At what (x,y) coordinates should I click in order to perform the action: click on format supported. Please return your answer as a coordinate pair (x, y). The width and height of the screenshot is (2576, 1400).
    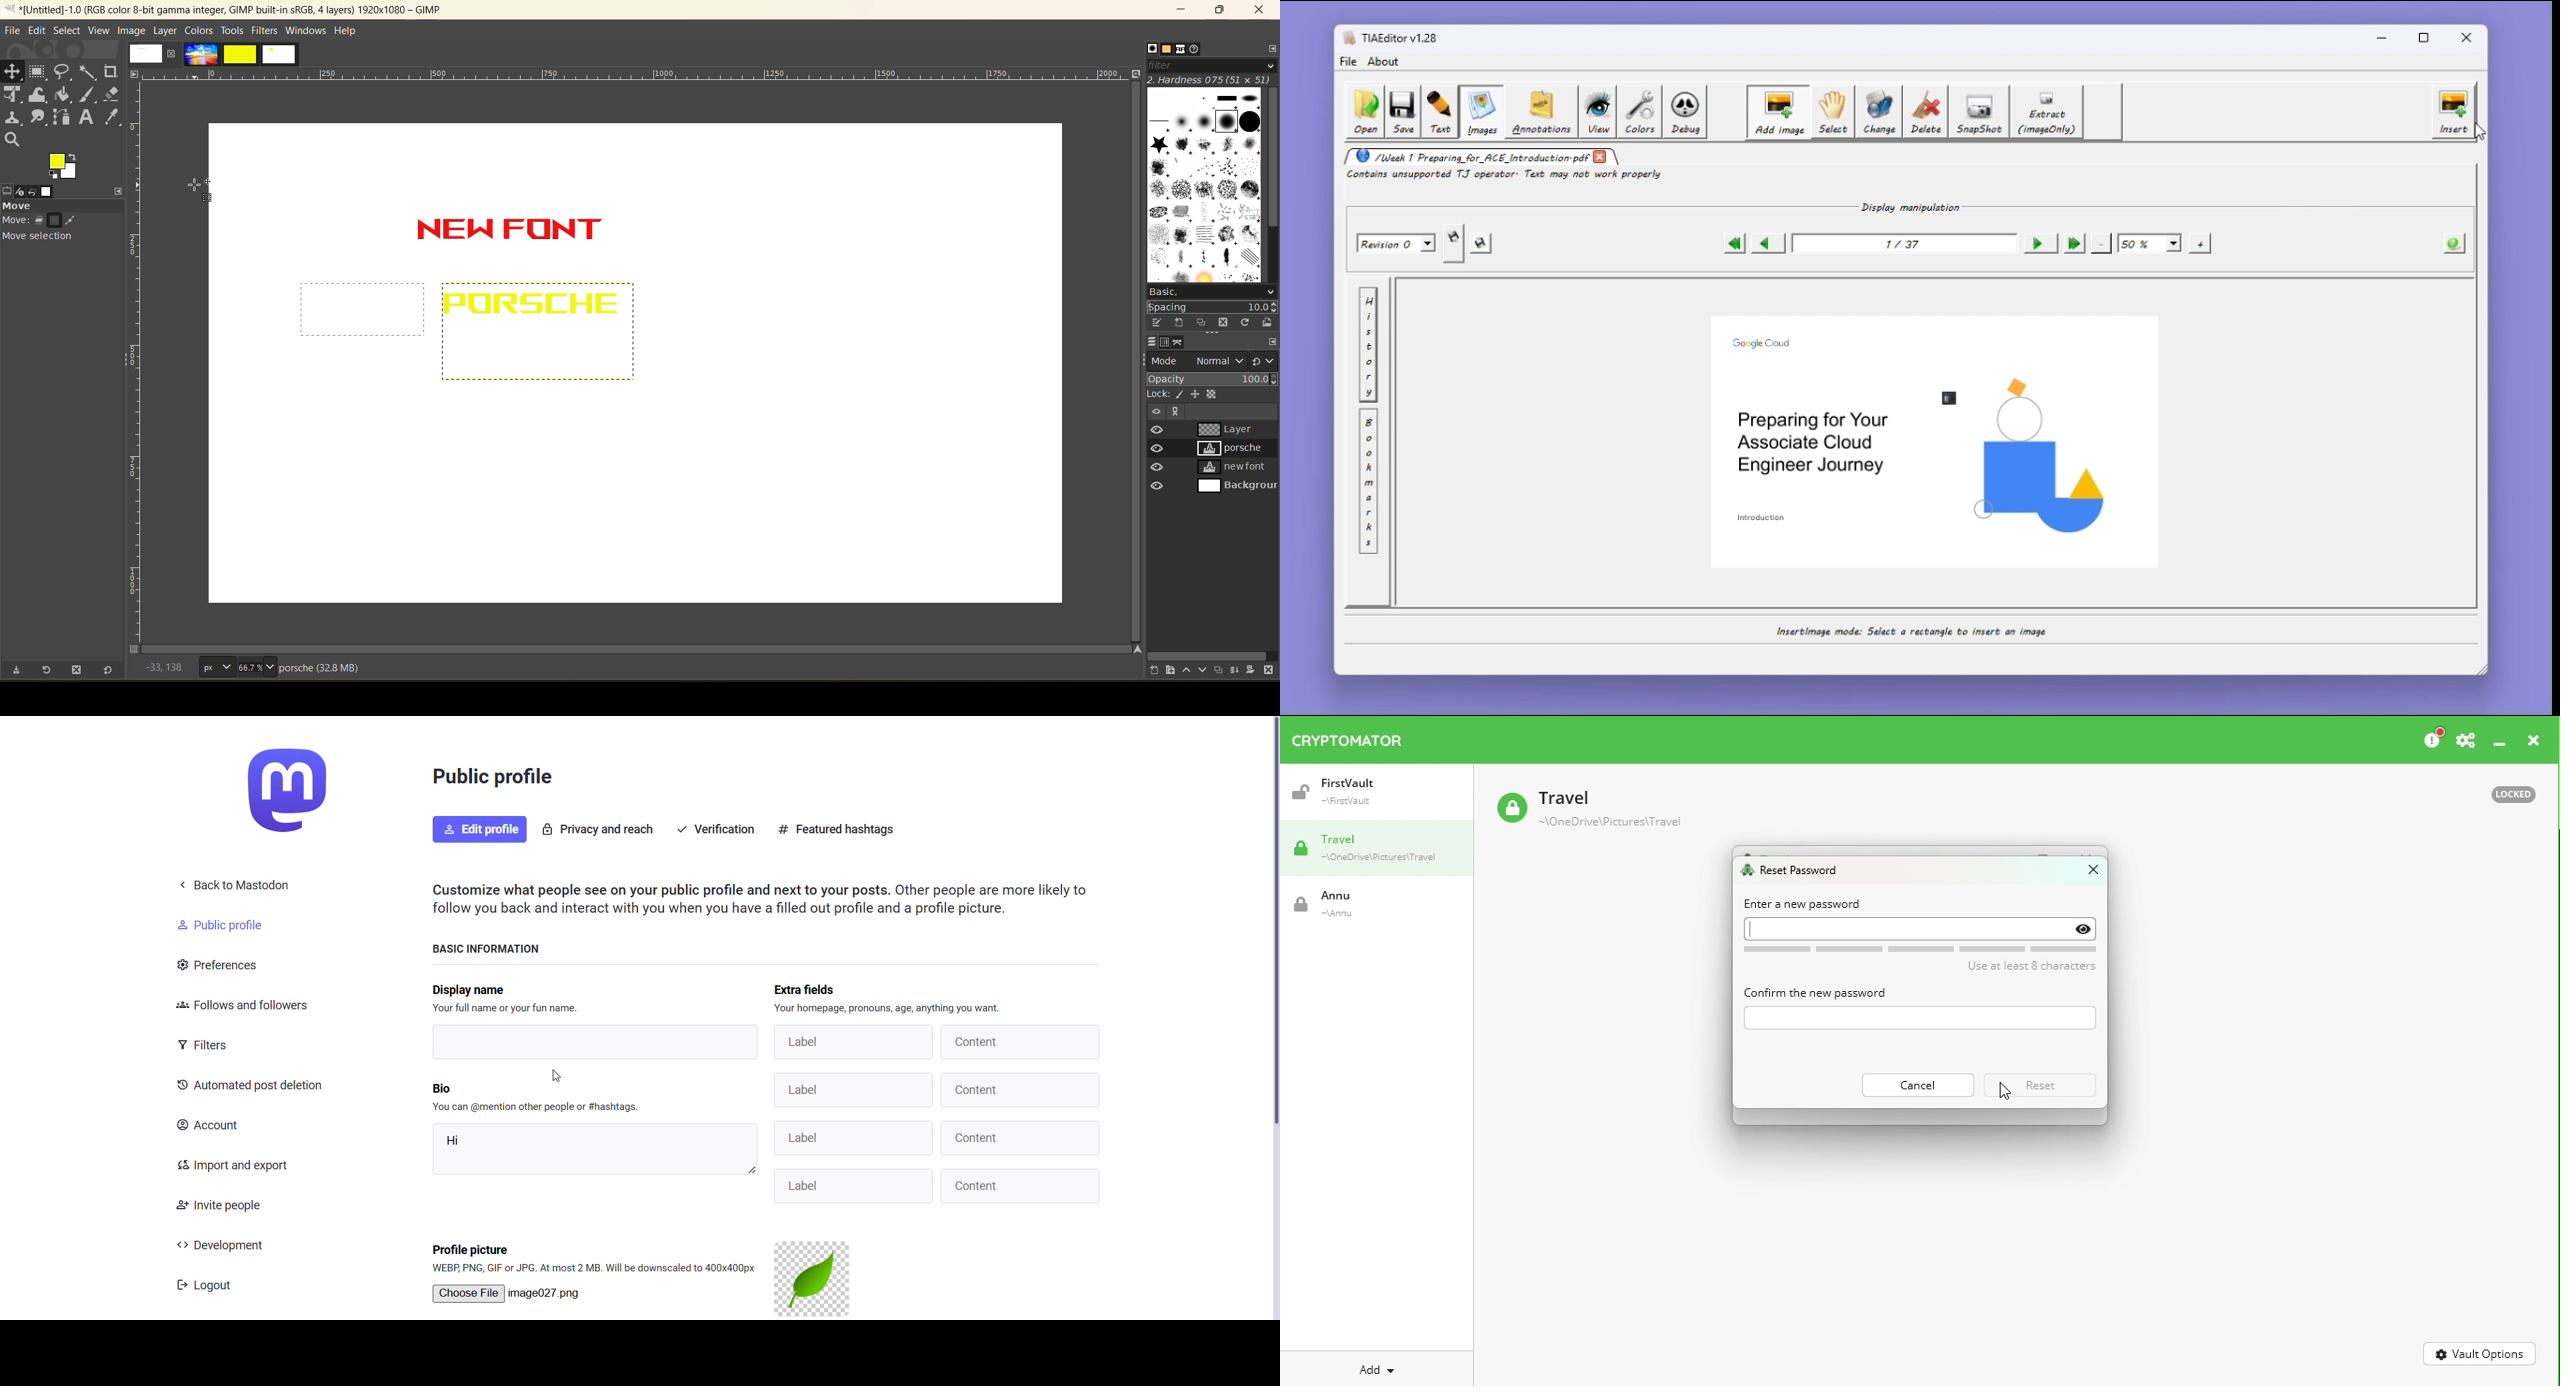
    Looking at the image, I should click on (595, 1268).